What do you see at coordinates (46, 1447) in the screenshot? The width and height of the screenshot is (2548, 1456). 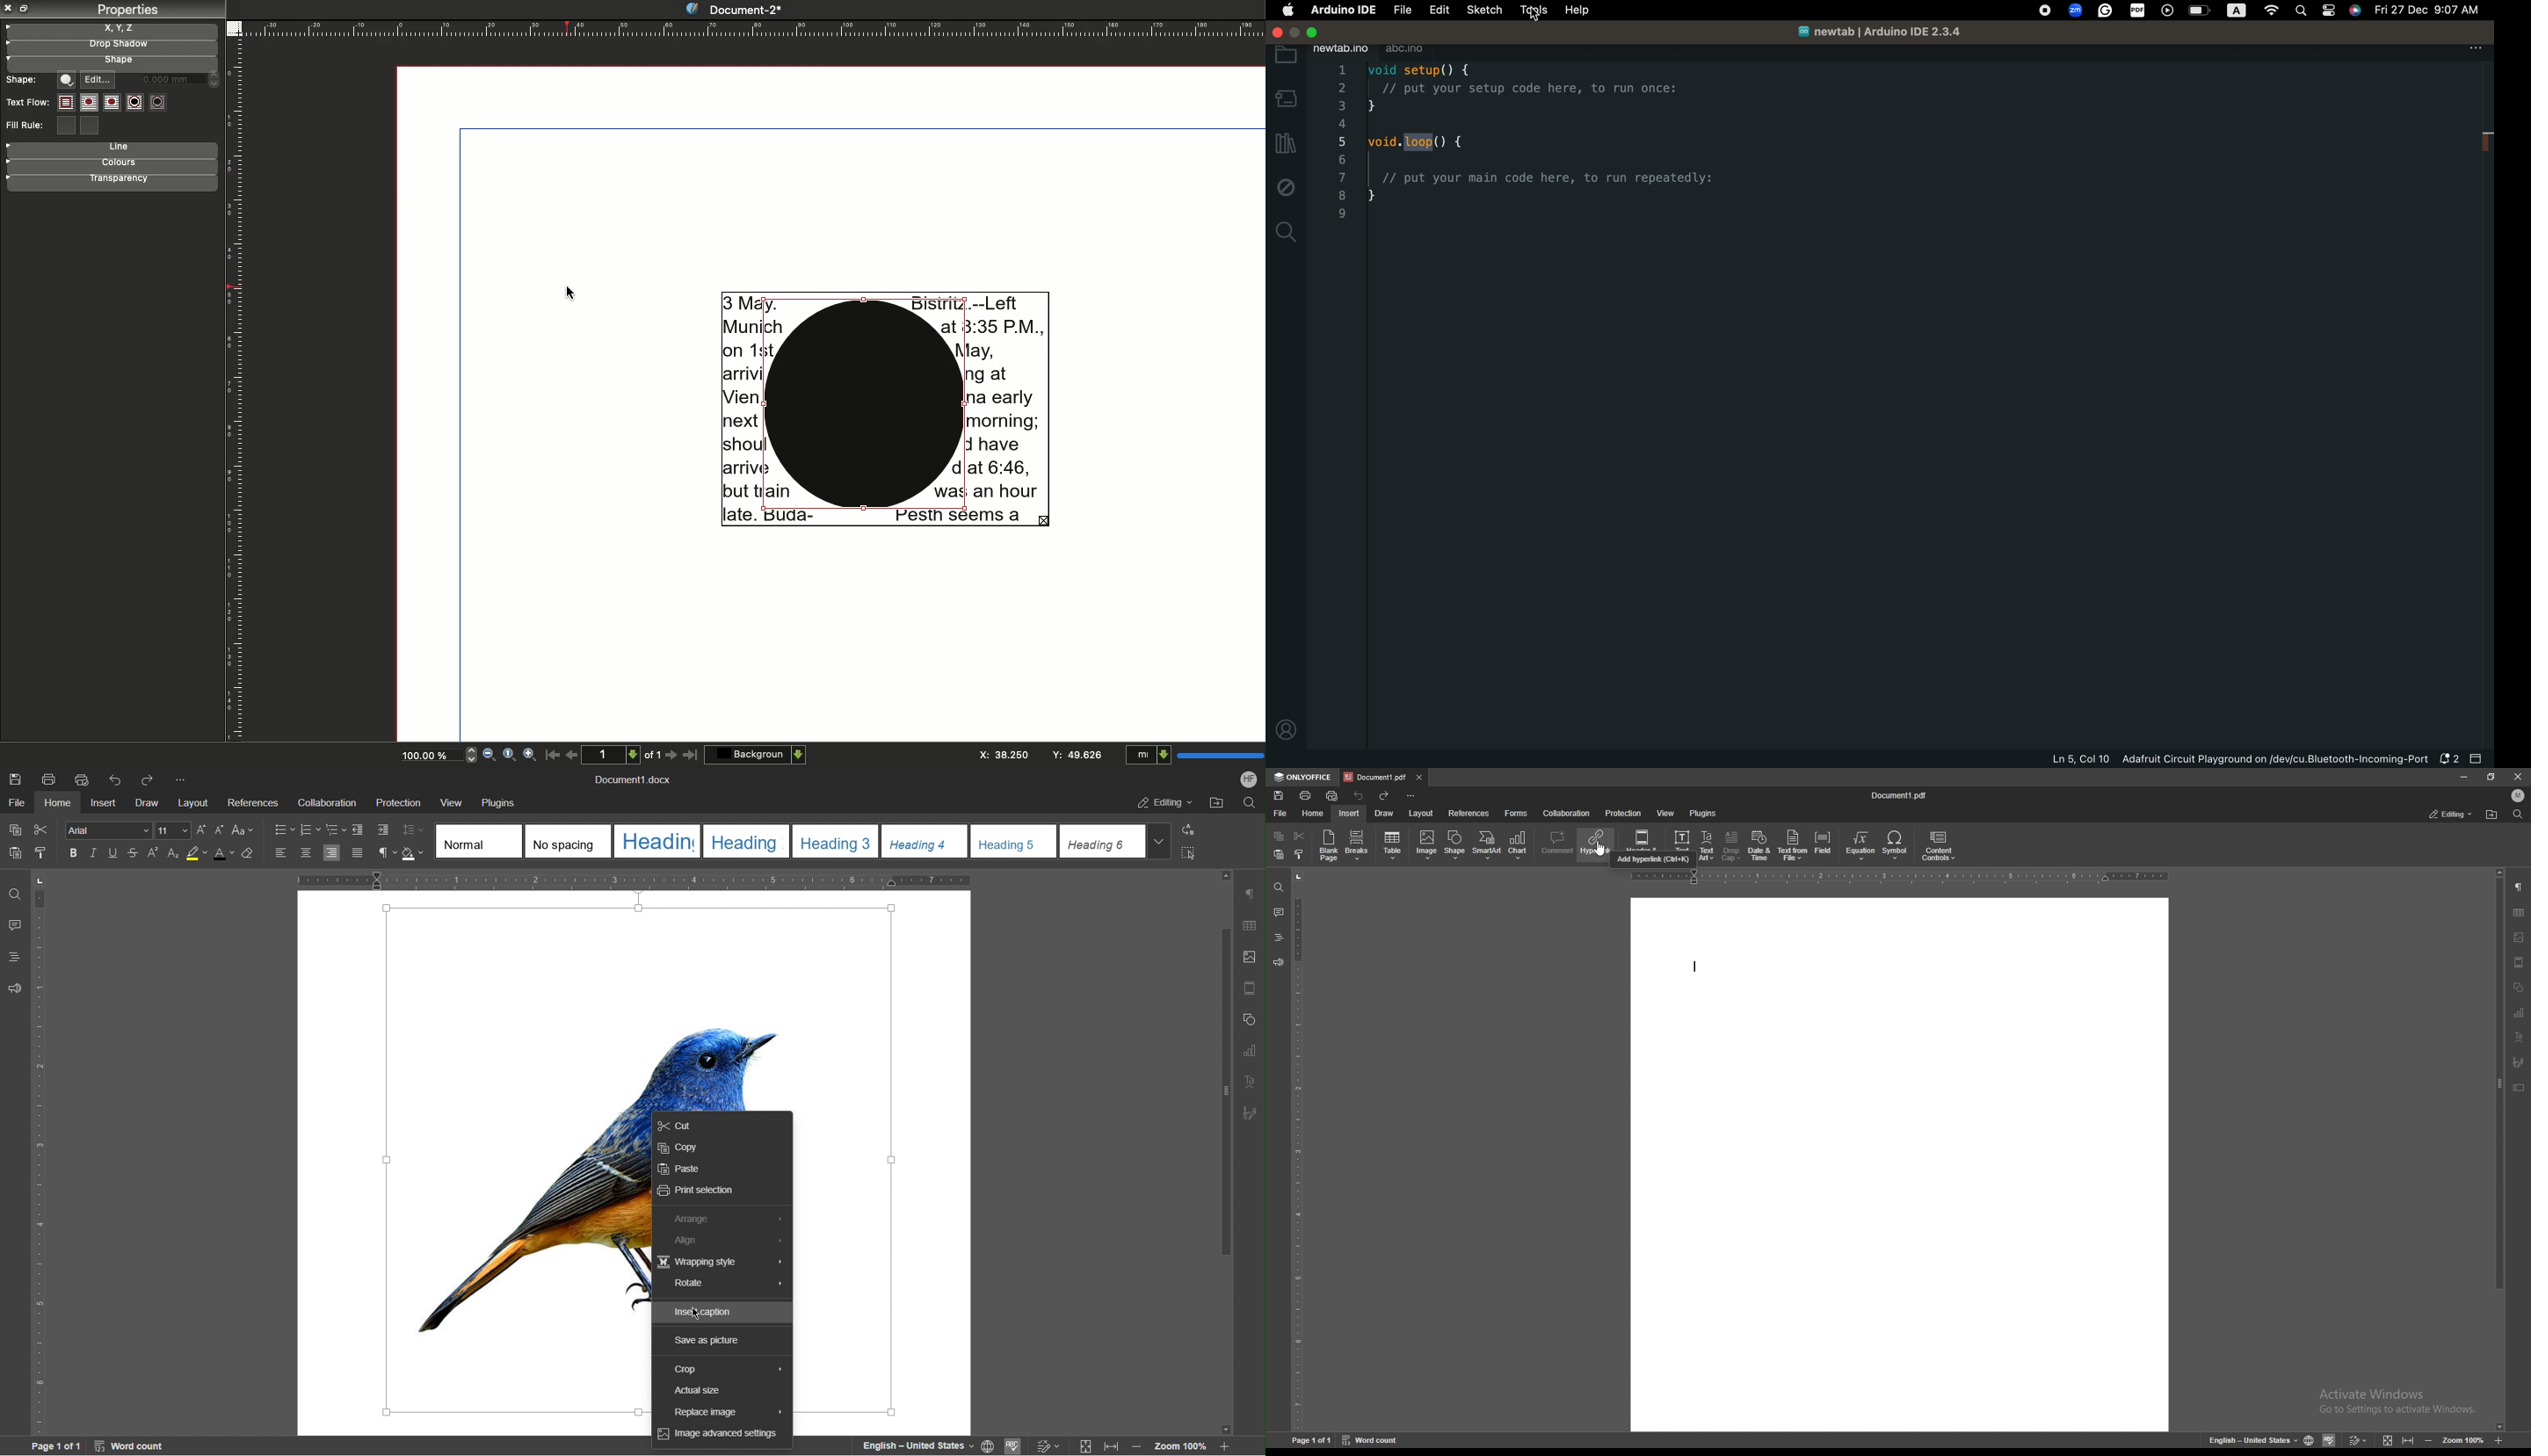 I see `Page 1 of 1` at bounding box center [46, 1447].